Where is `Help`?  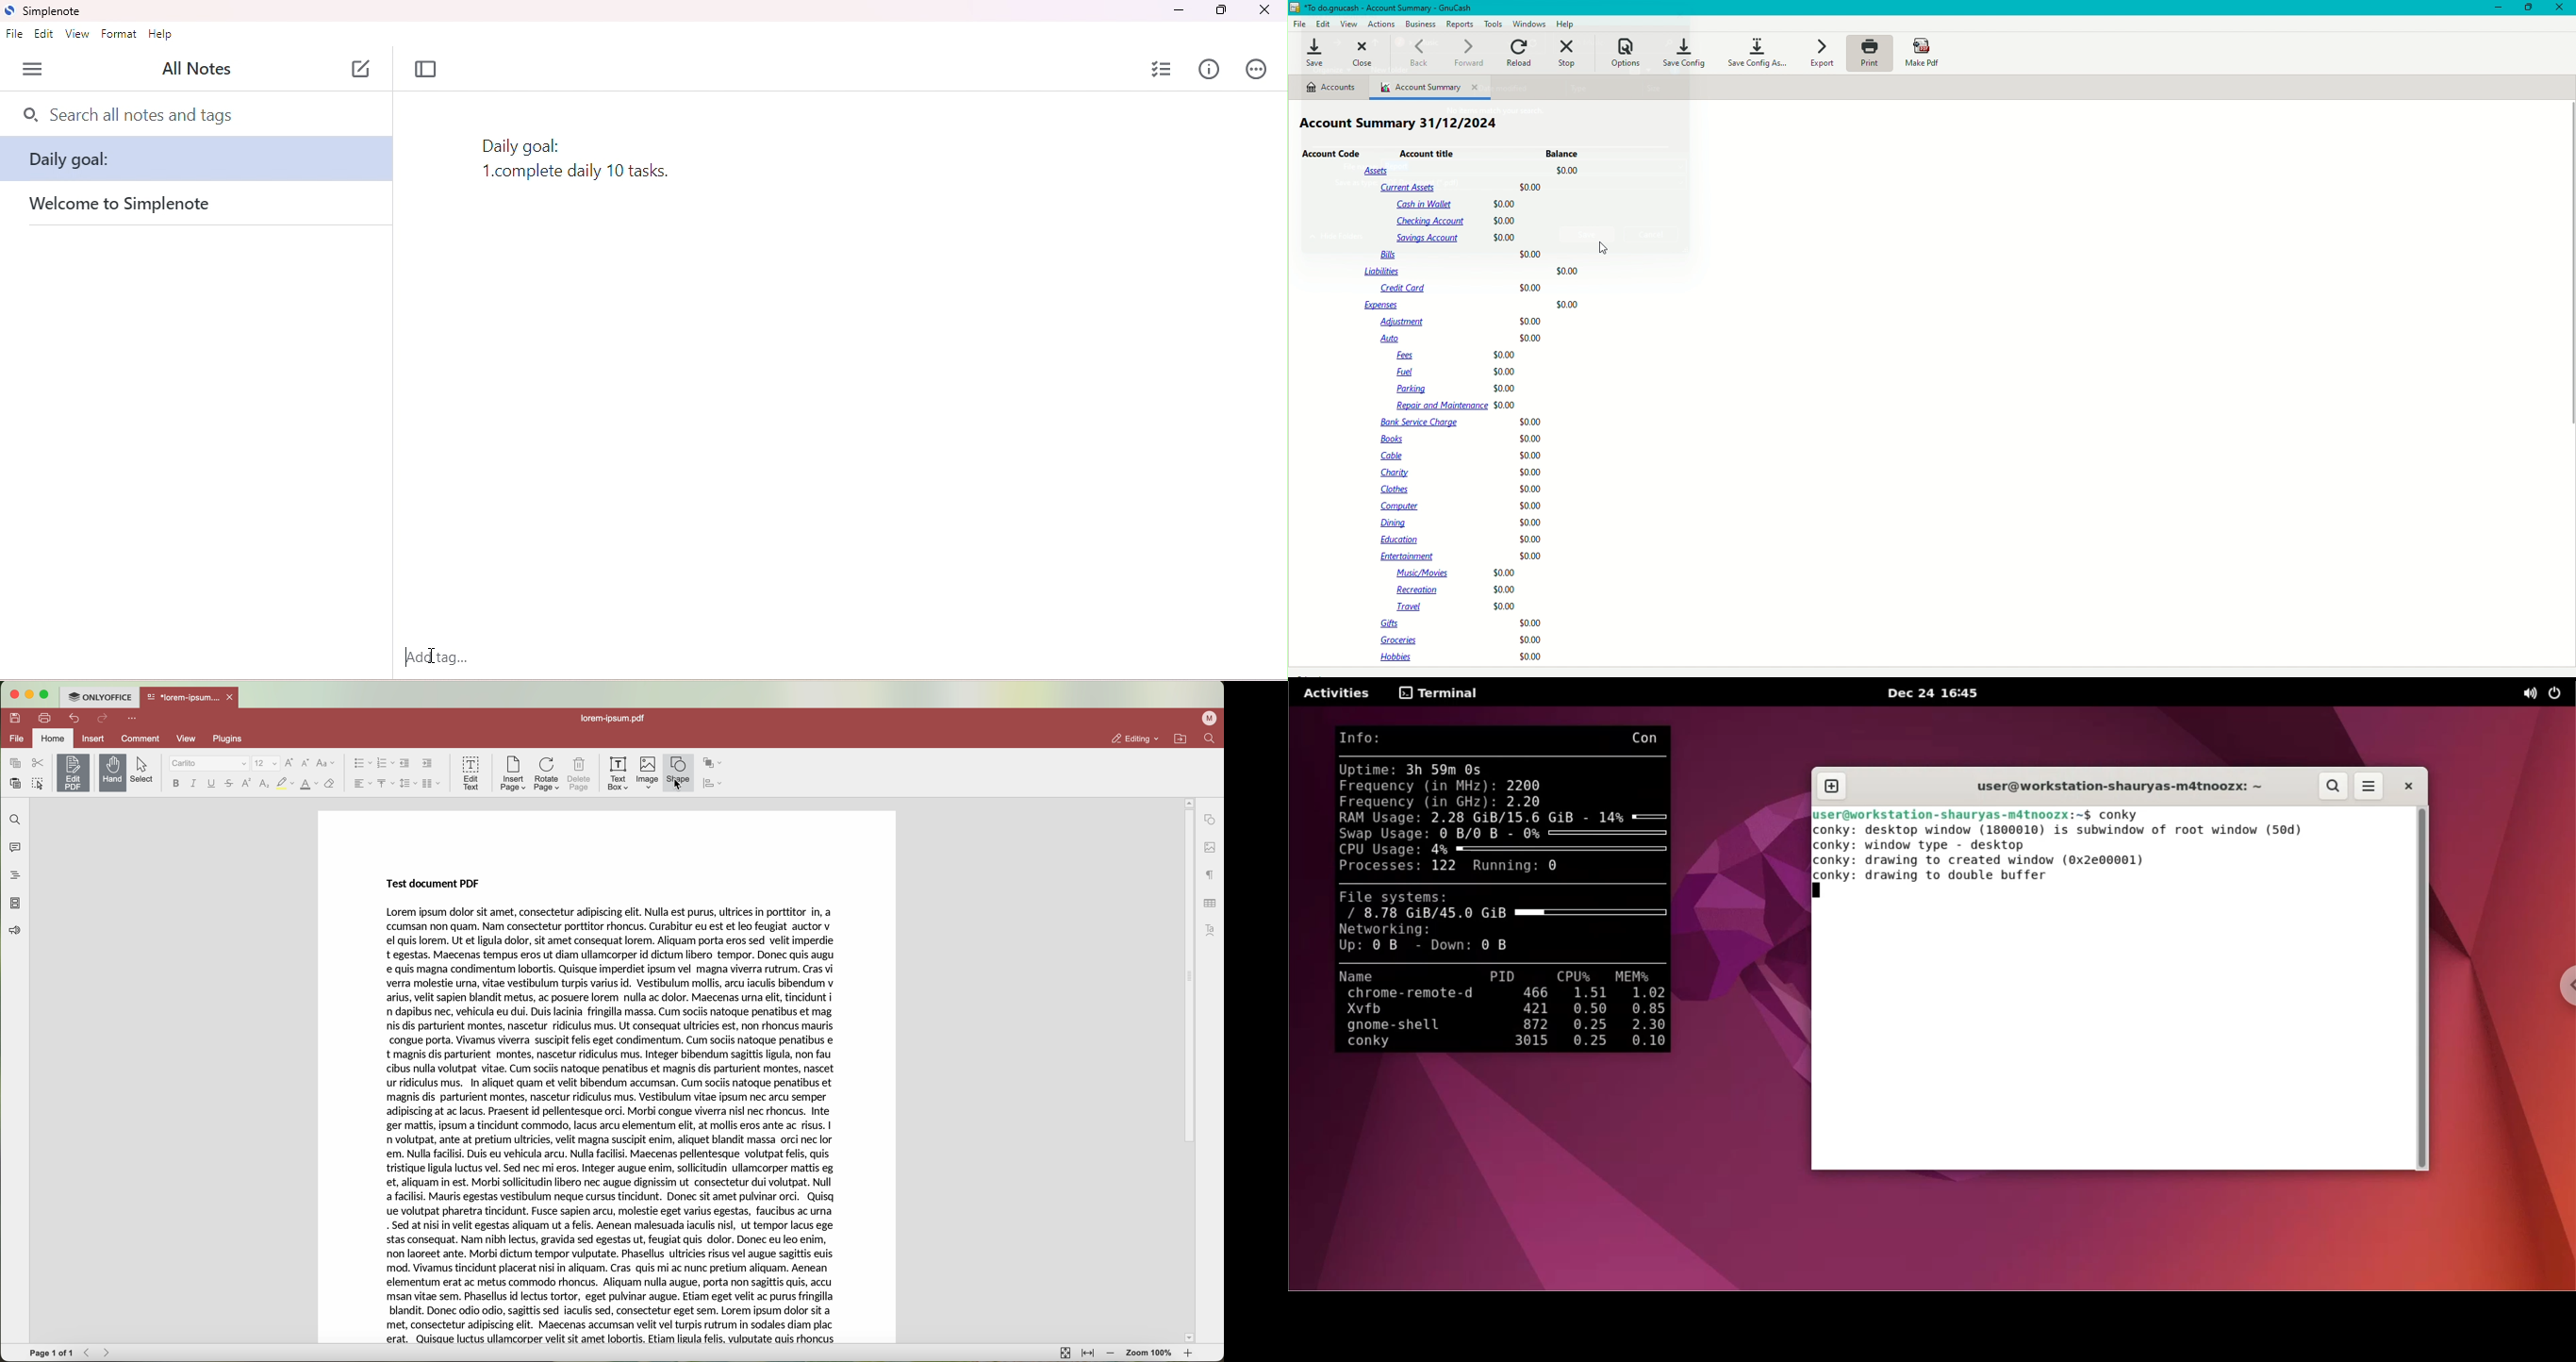
Help is located at coordinates (1568, 23).